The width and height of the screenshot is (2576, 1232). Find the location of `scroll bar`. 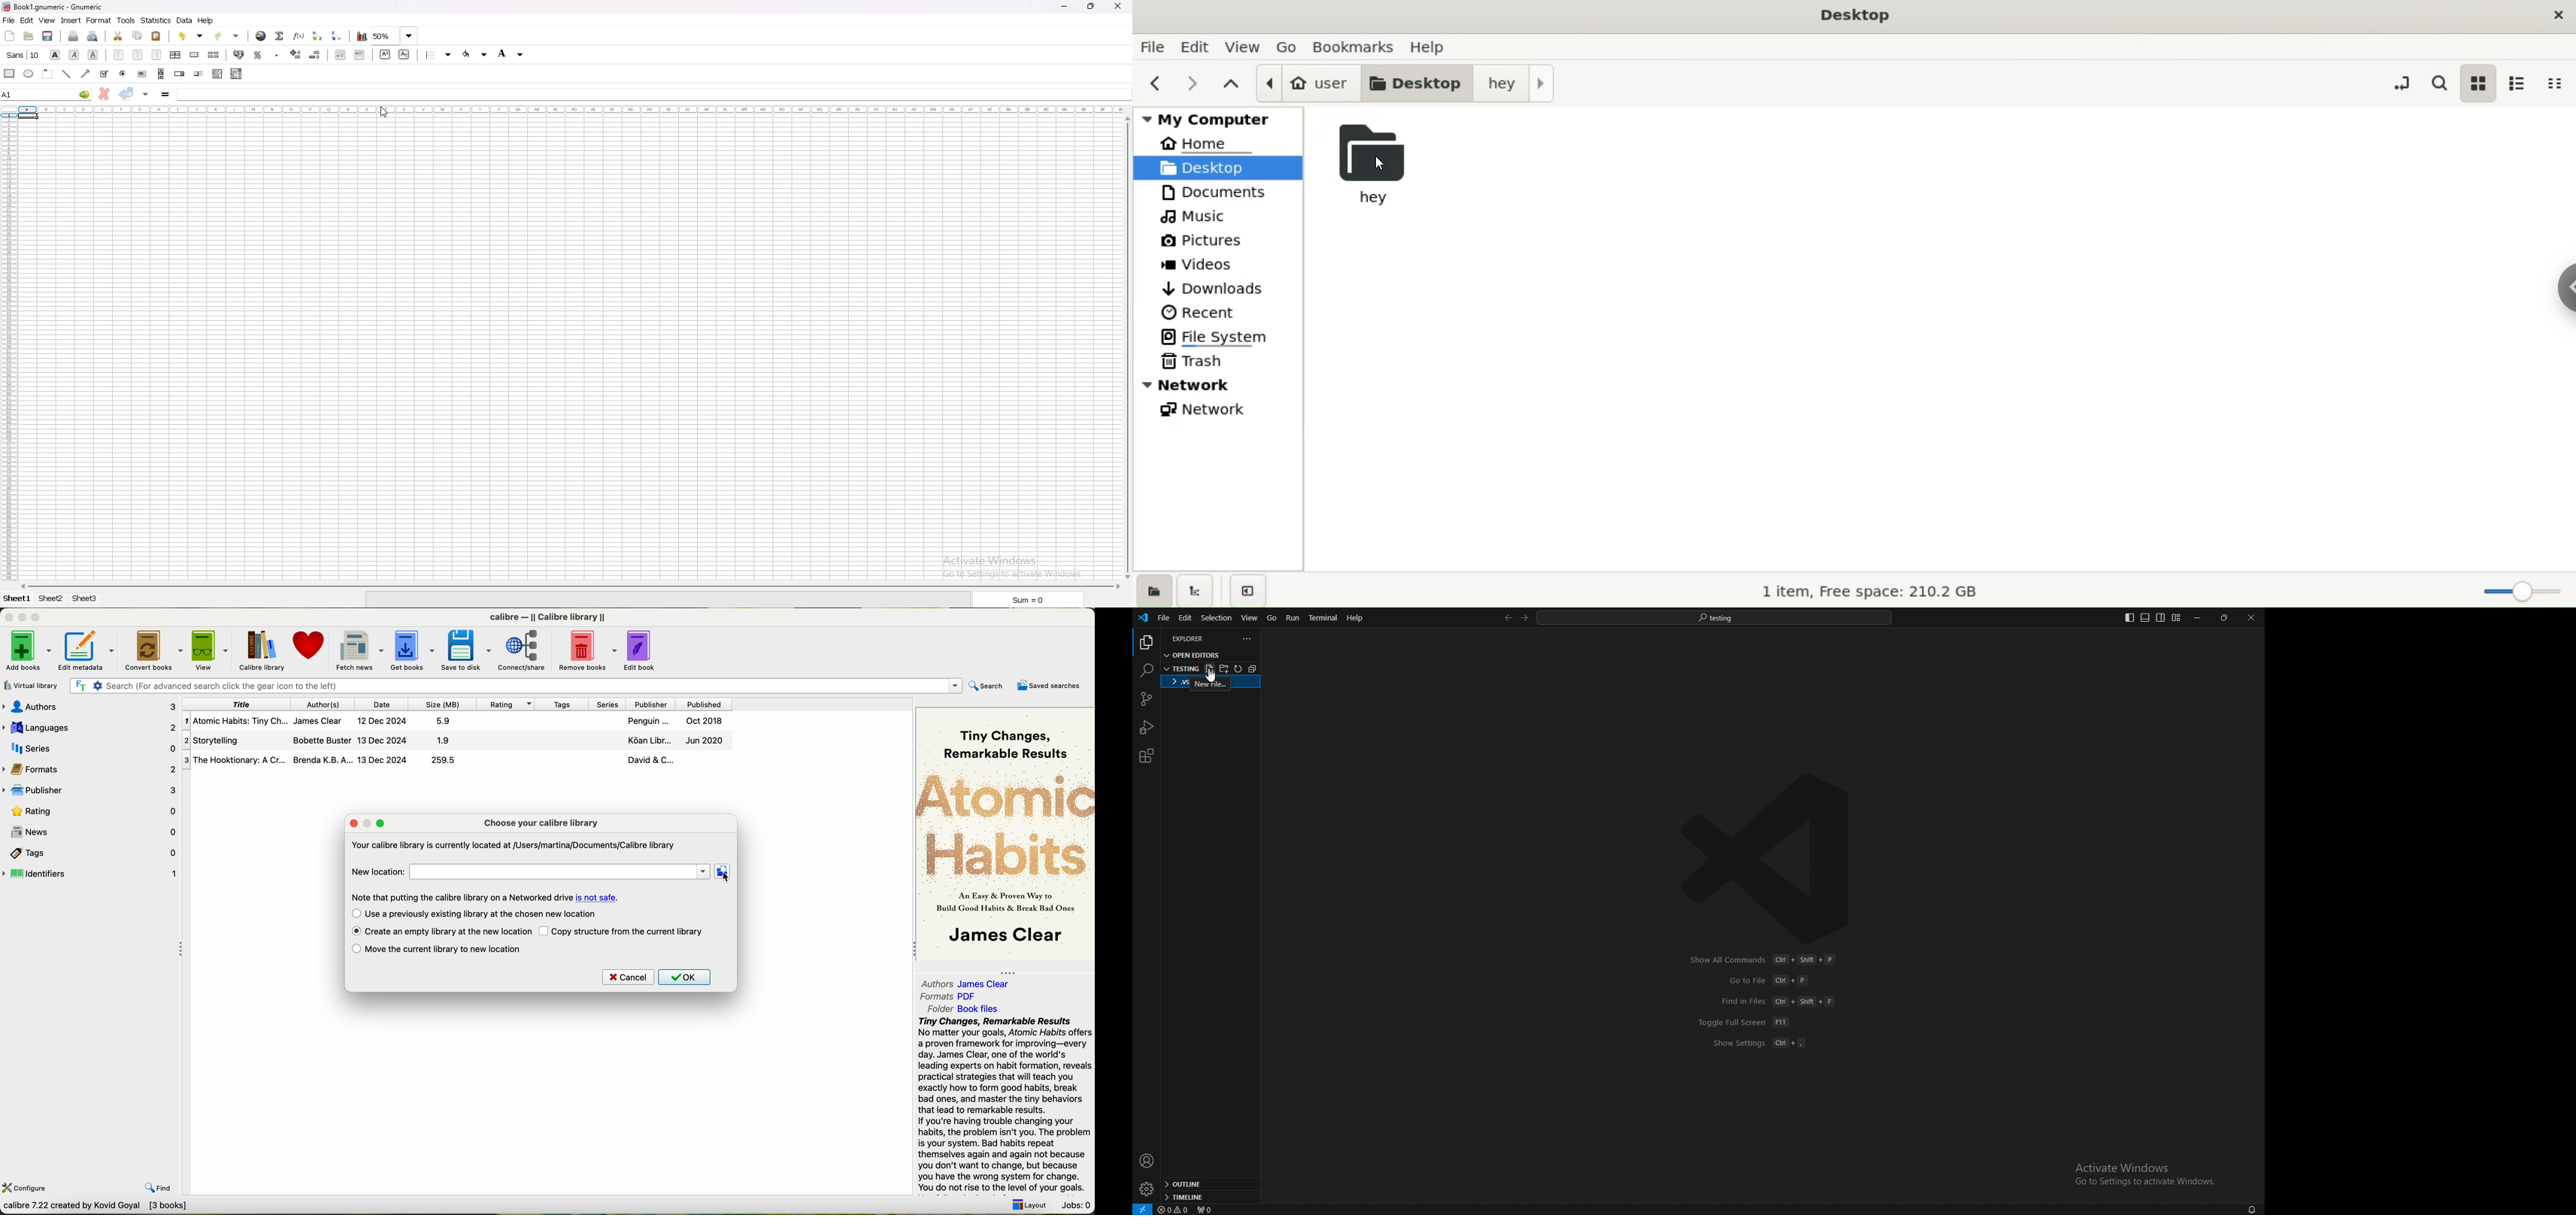

scroll bar is located at coordinates (570, 587).